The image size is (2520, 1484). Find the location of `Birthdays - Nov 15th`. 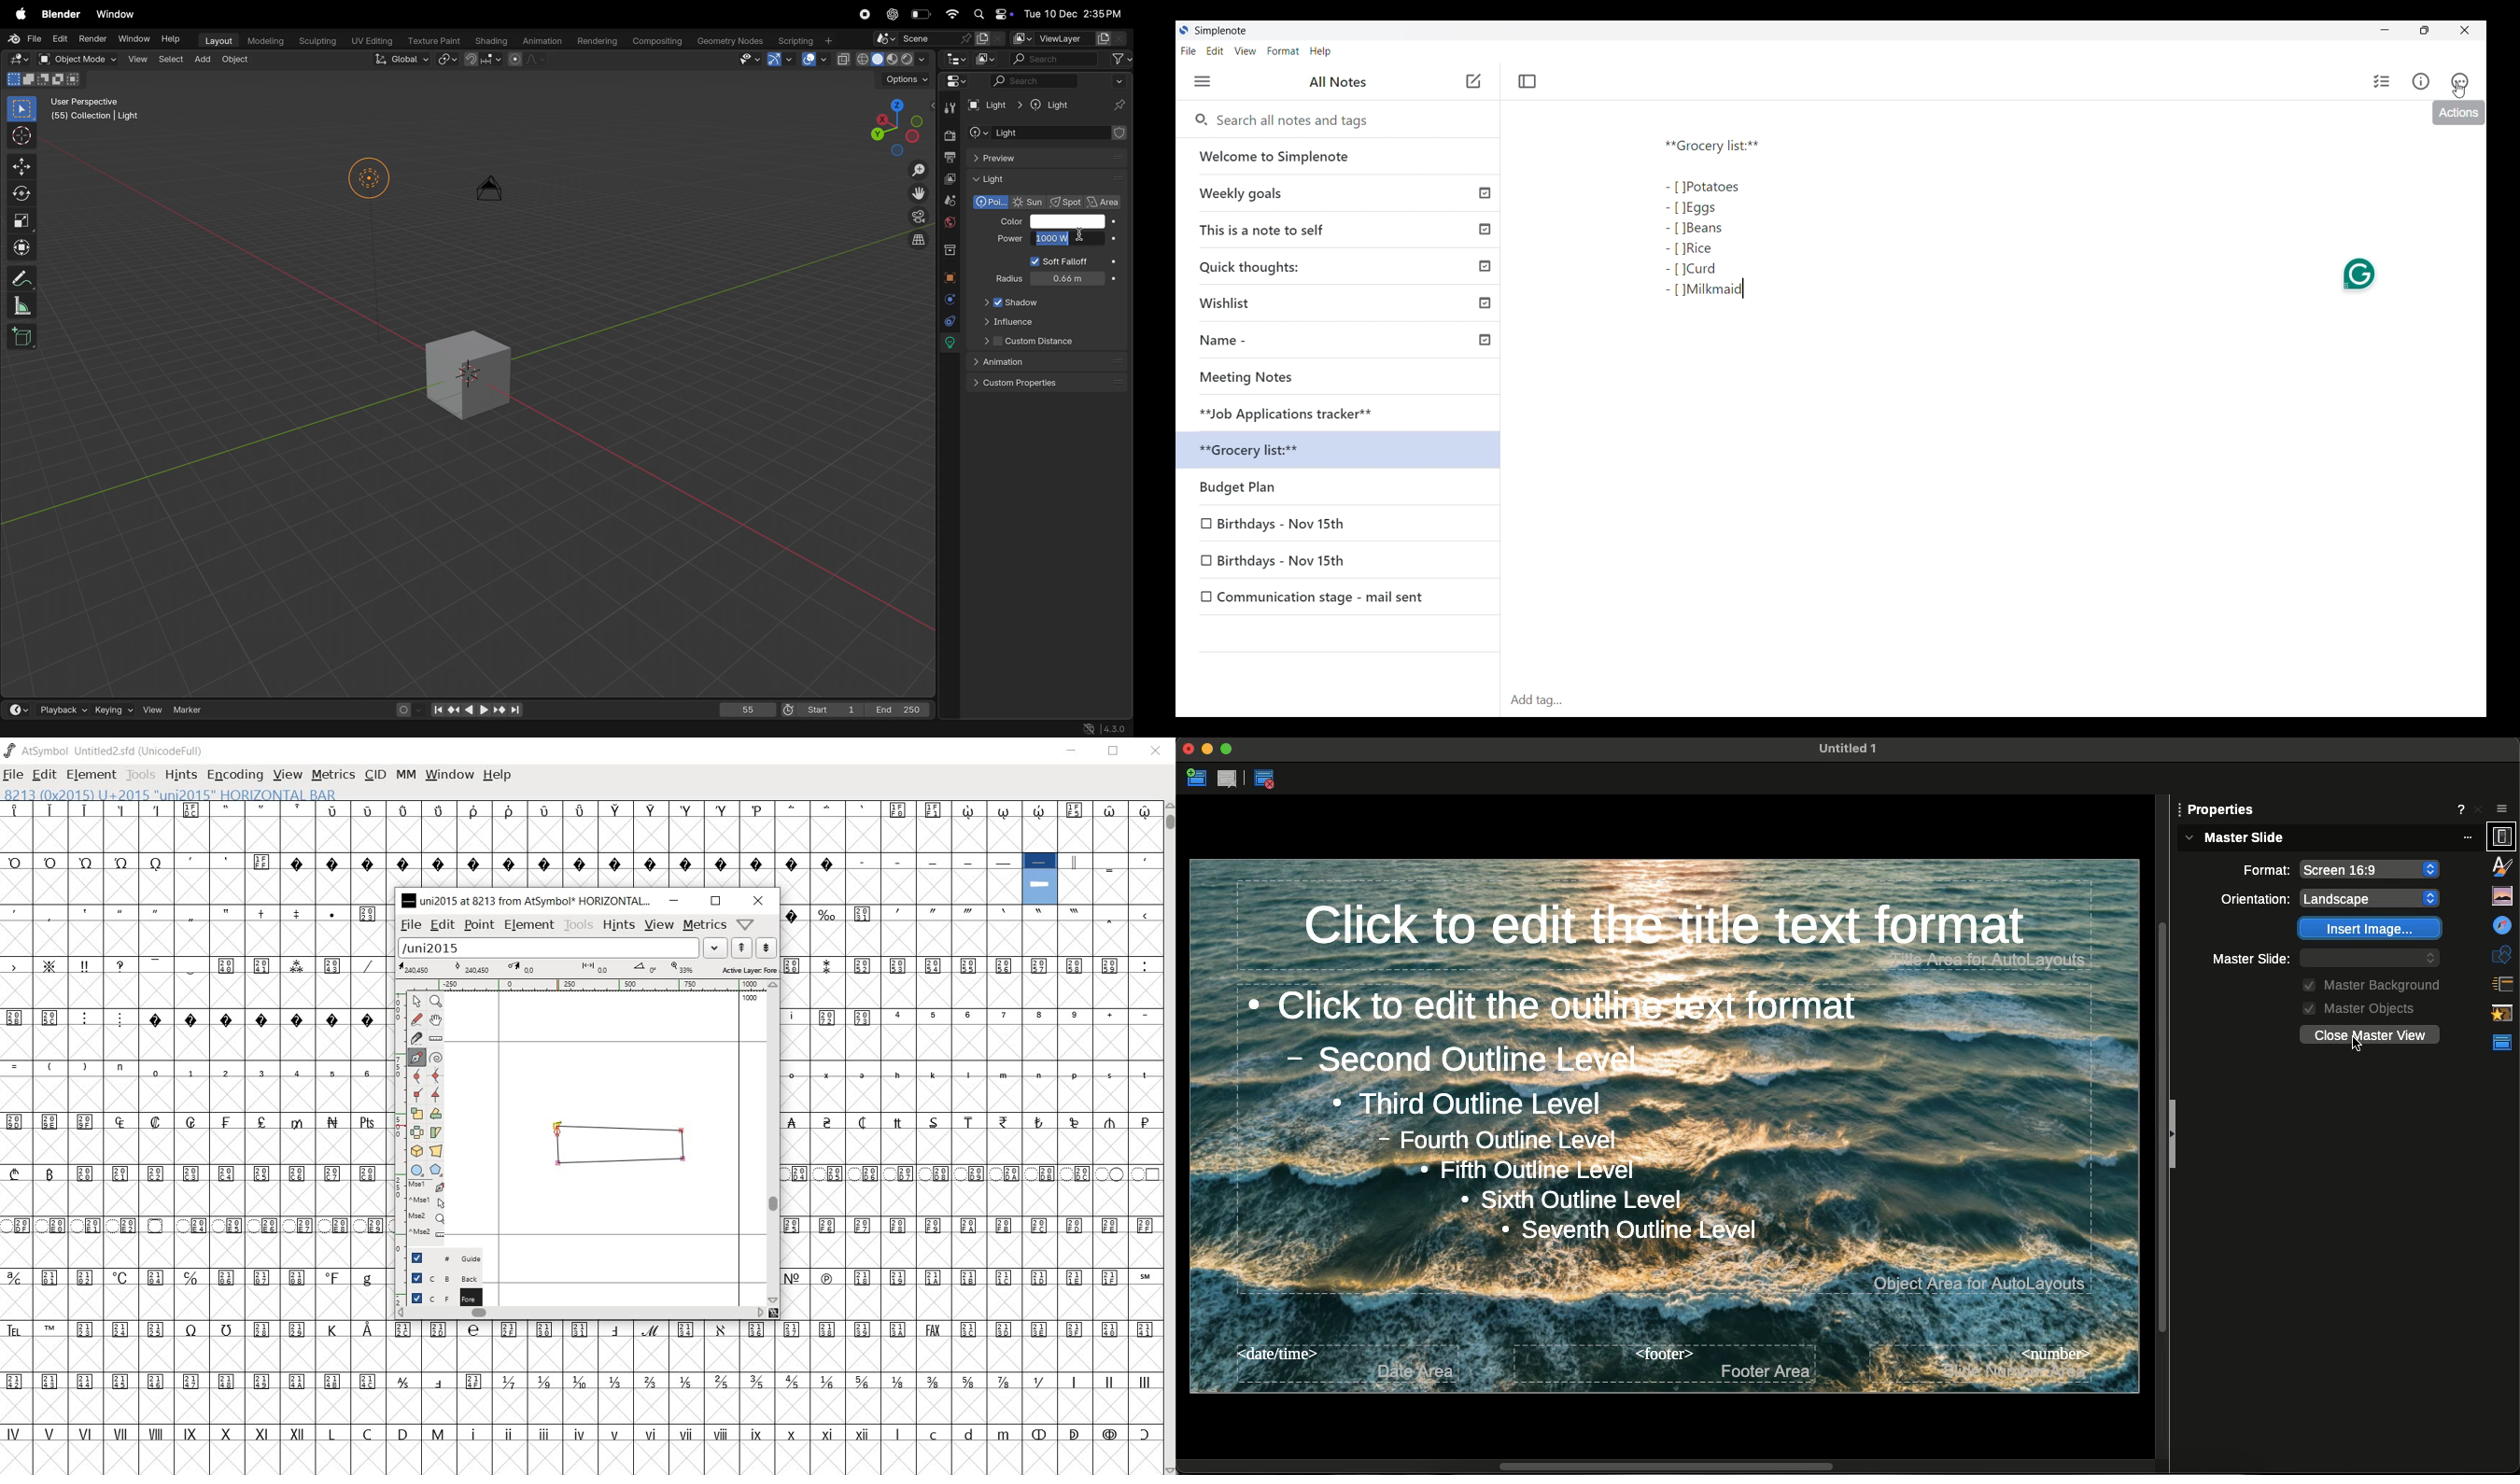

Birthdays - Nov 15th is located at coordinates (1340, 561).